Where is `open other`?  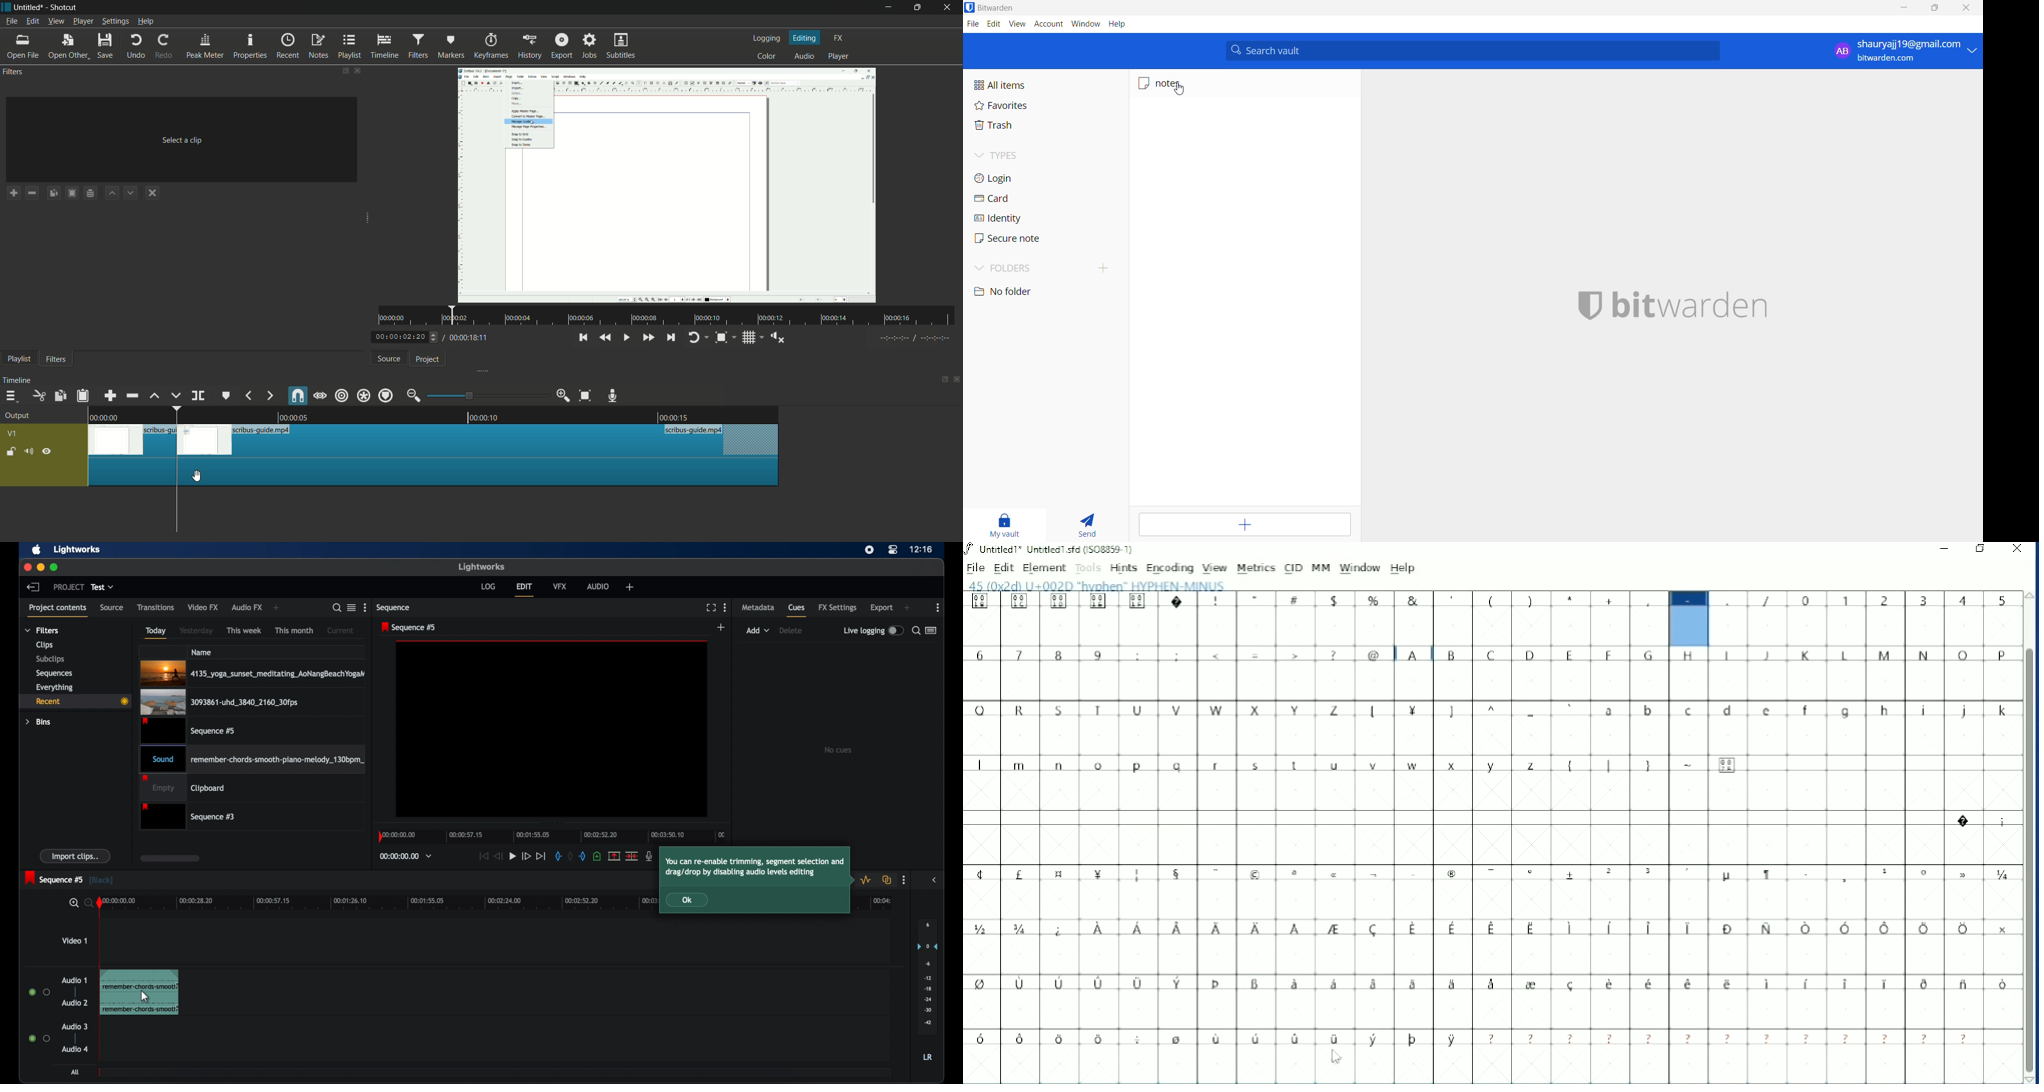
open other is located at coordinates (68, 46).